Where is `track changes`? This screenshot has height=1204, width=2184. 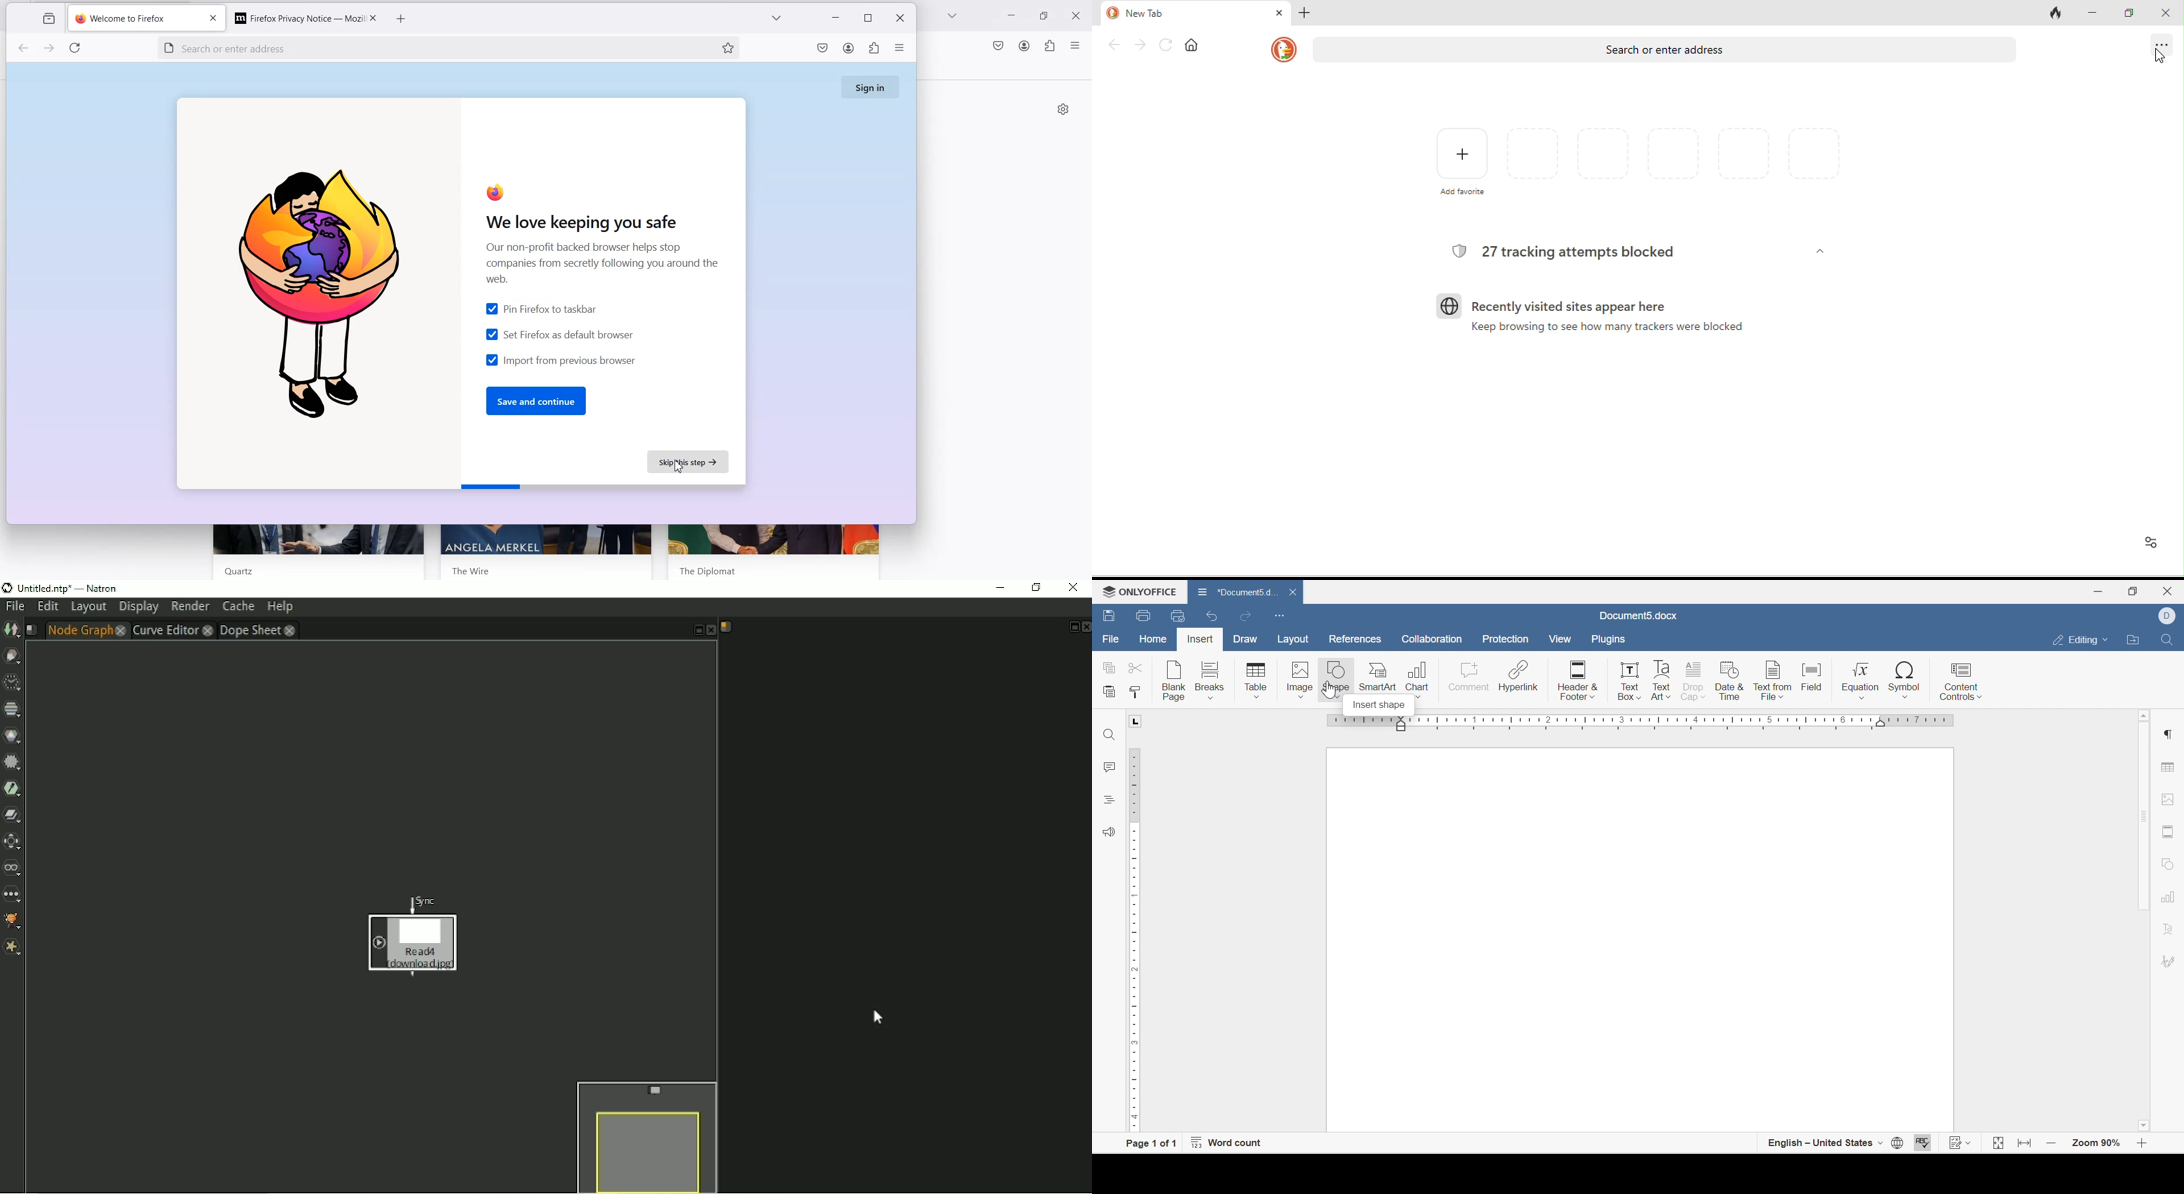 track changes is located at coordinates (1958, 1145).